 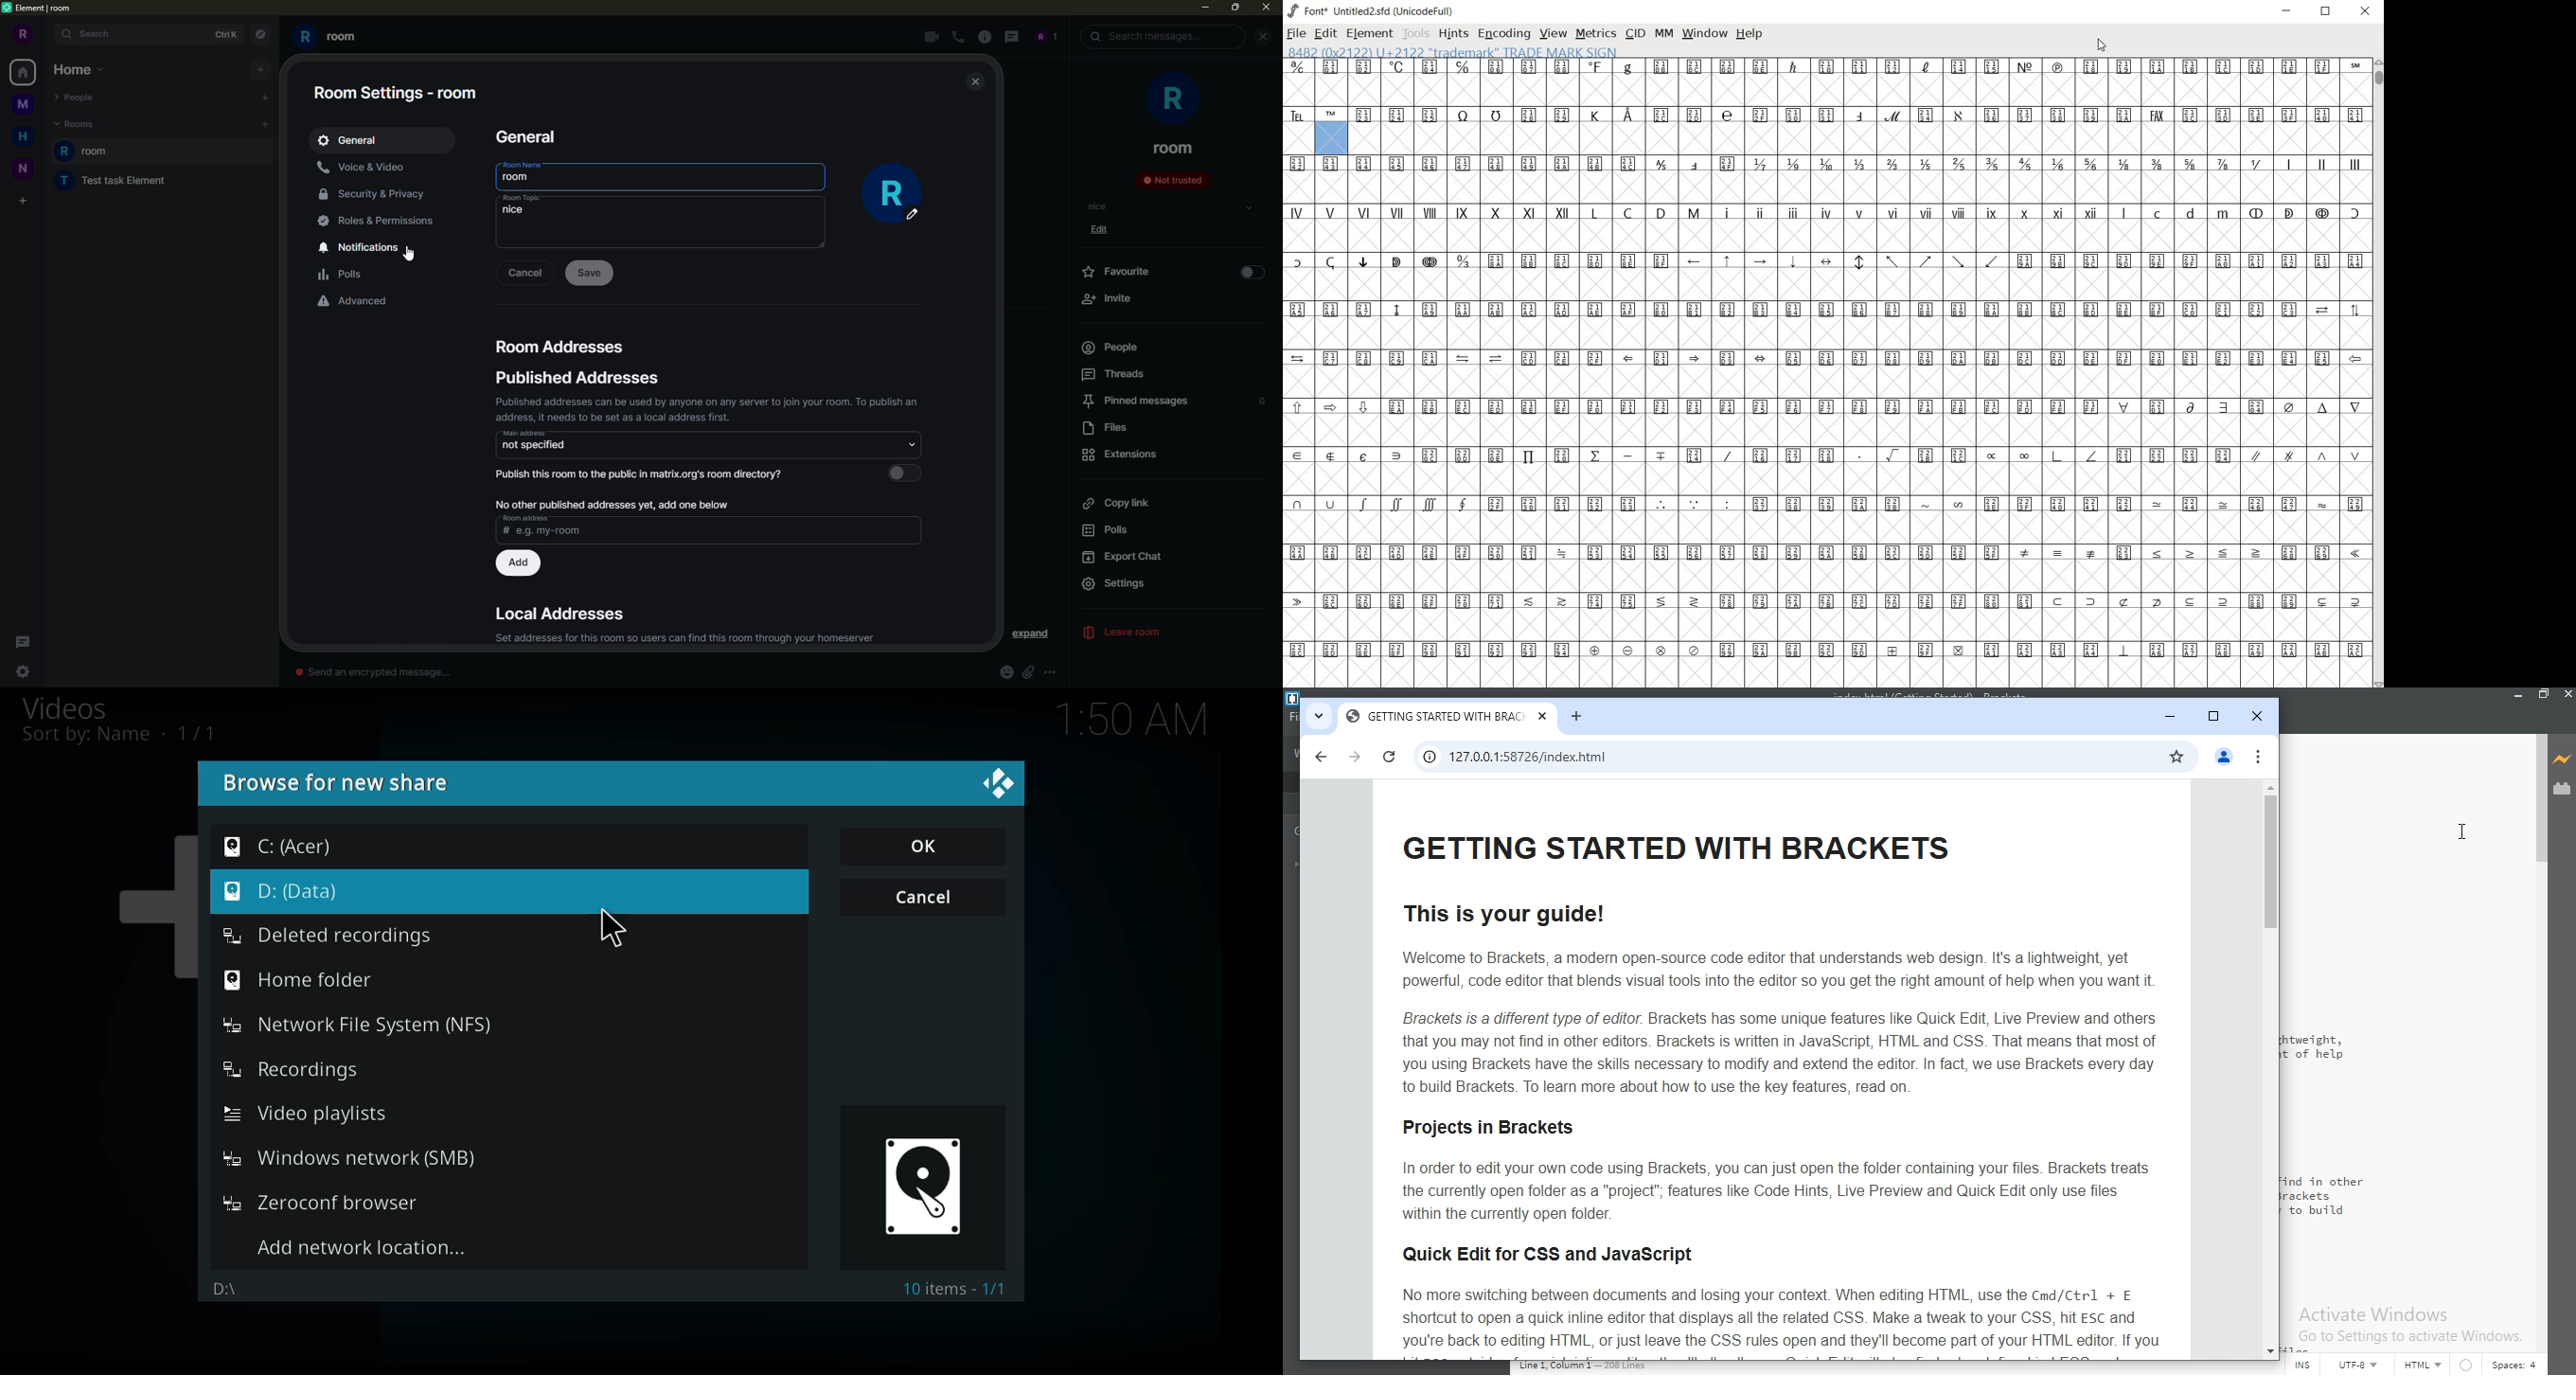 I want to click on topic, so click(x=1099, y=207).